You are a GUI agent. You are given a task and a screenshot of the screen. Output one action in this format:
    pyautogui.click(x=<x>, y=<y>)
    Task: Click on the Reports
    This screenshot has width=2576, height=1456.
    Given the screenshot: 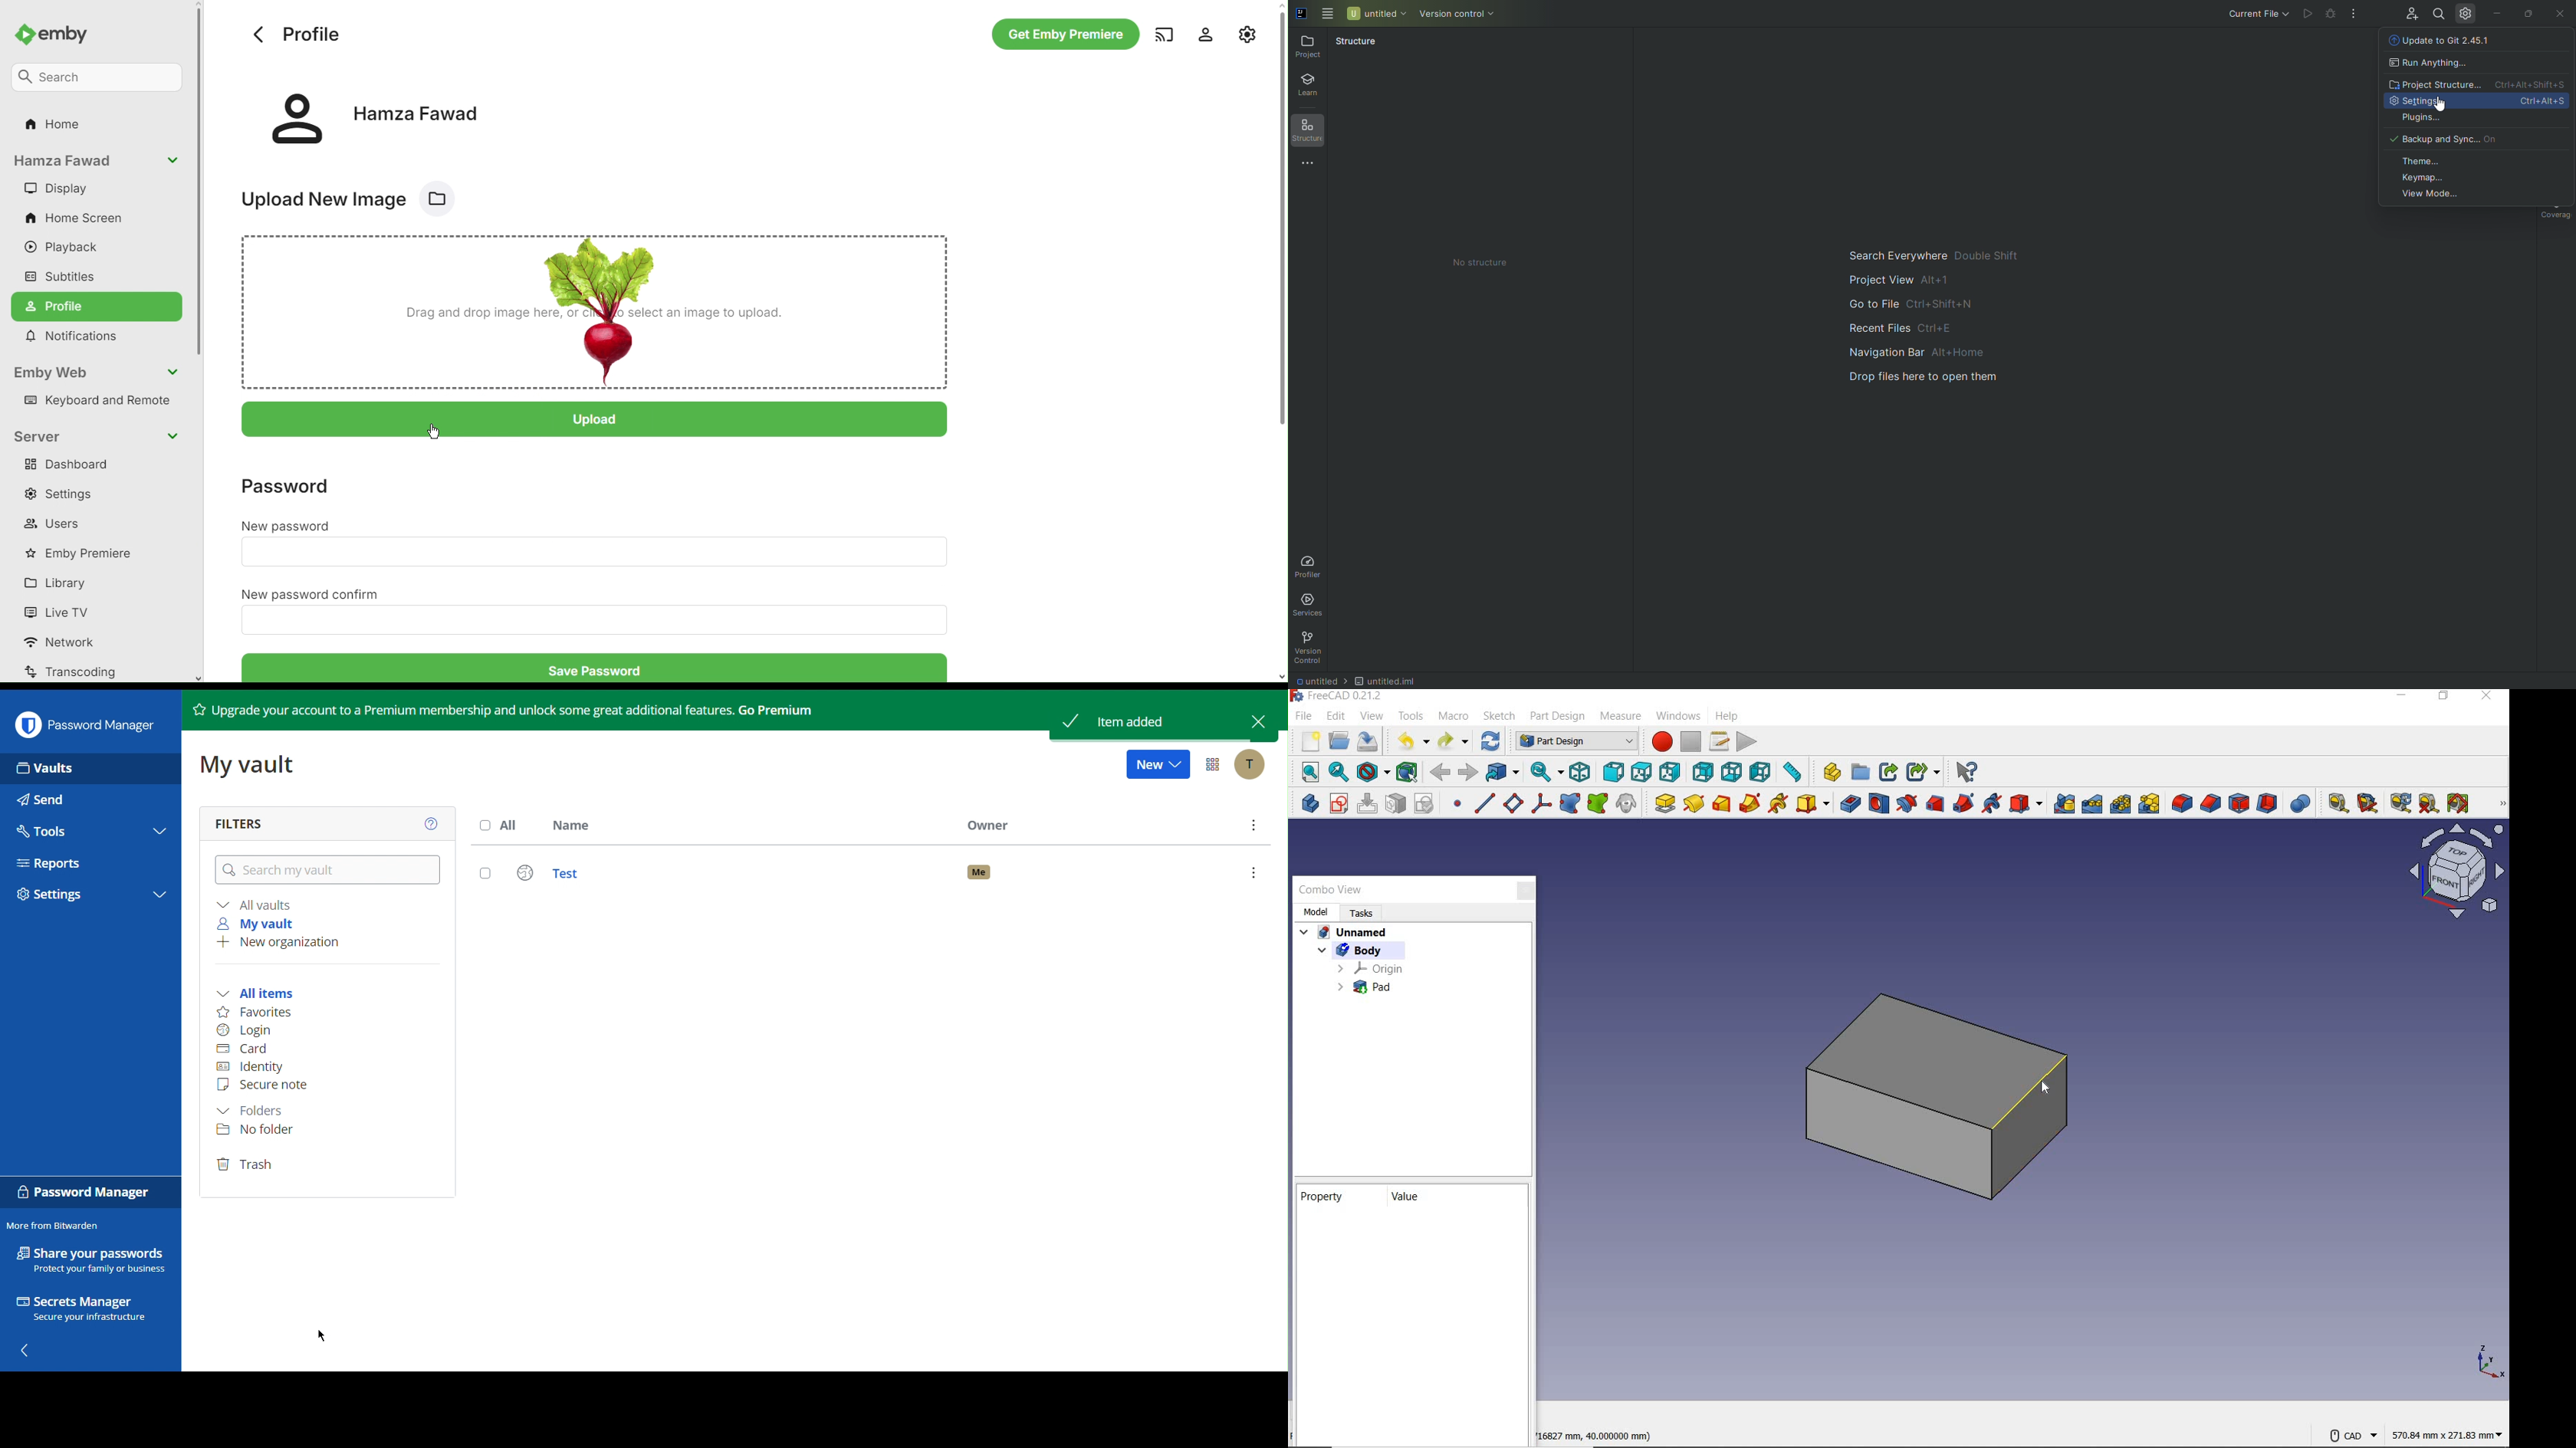 What is the action you would take?
    pyautogui.click(x=88, y=864)
    